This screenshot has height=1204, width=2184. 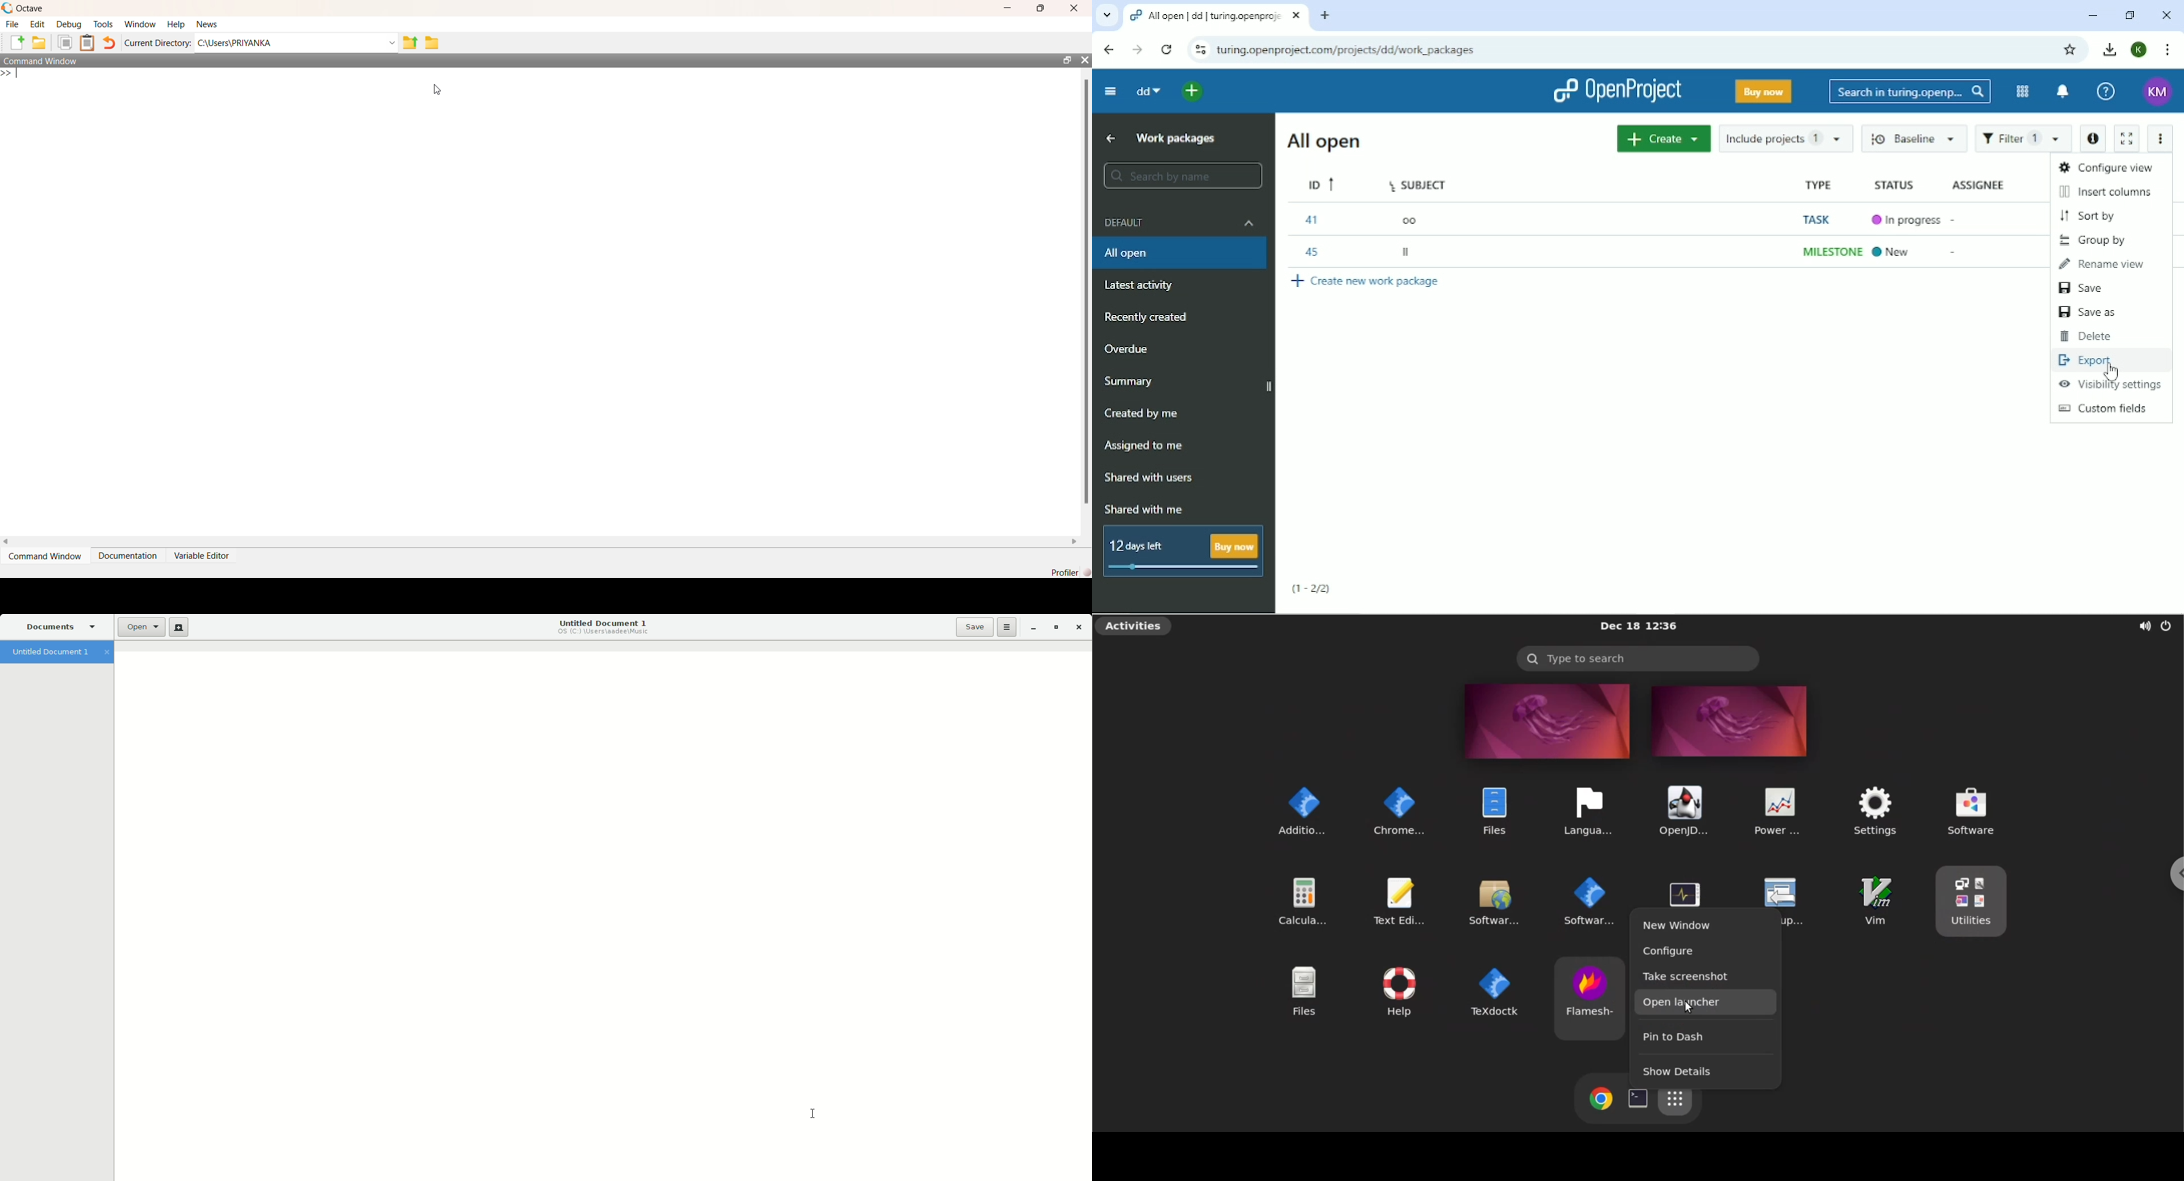 I want to click on C:\Users\PRIYANKA, so click(x=296, y=43).